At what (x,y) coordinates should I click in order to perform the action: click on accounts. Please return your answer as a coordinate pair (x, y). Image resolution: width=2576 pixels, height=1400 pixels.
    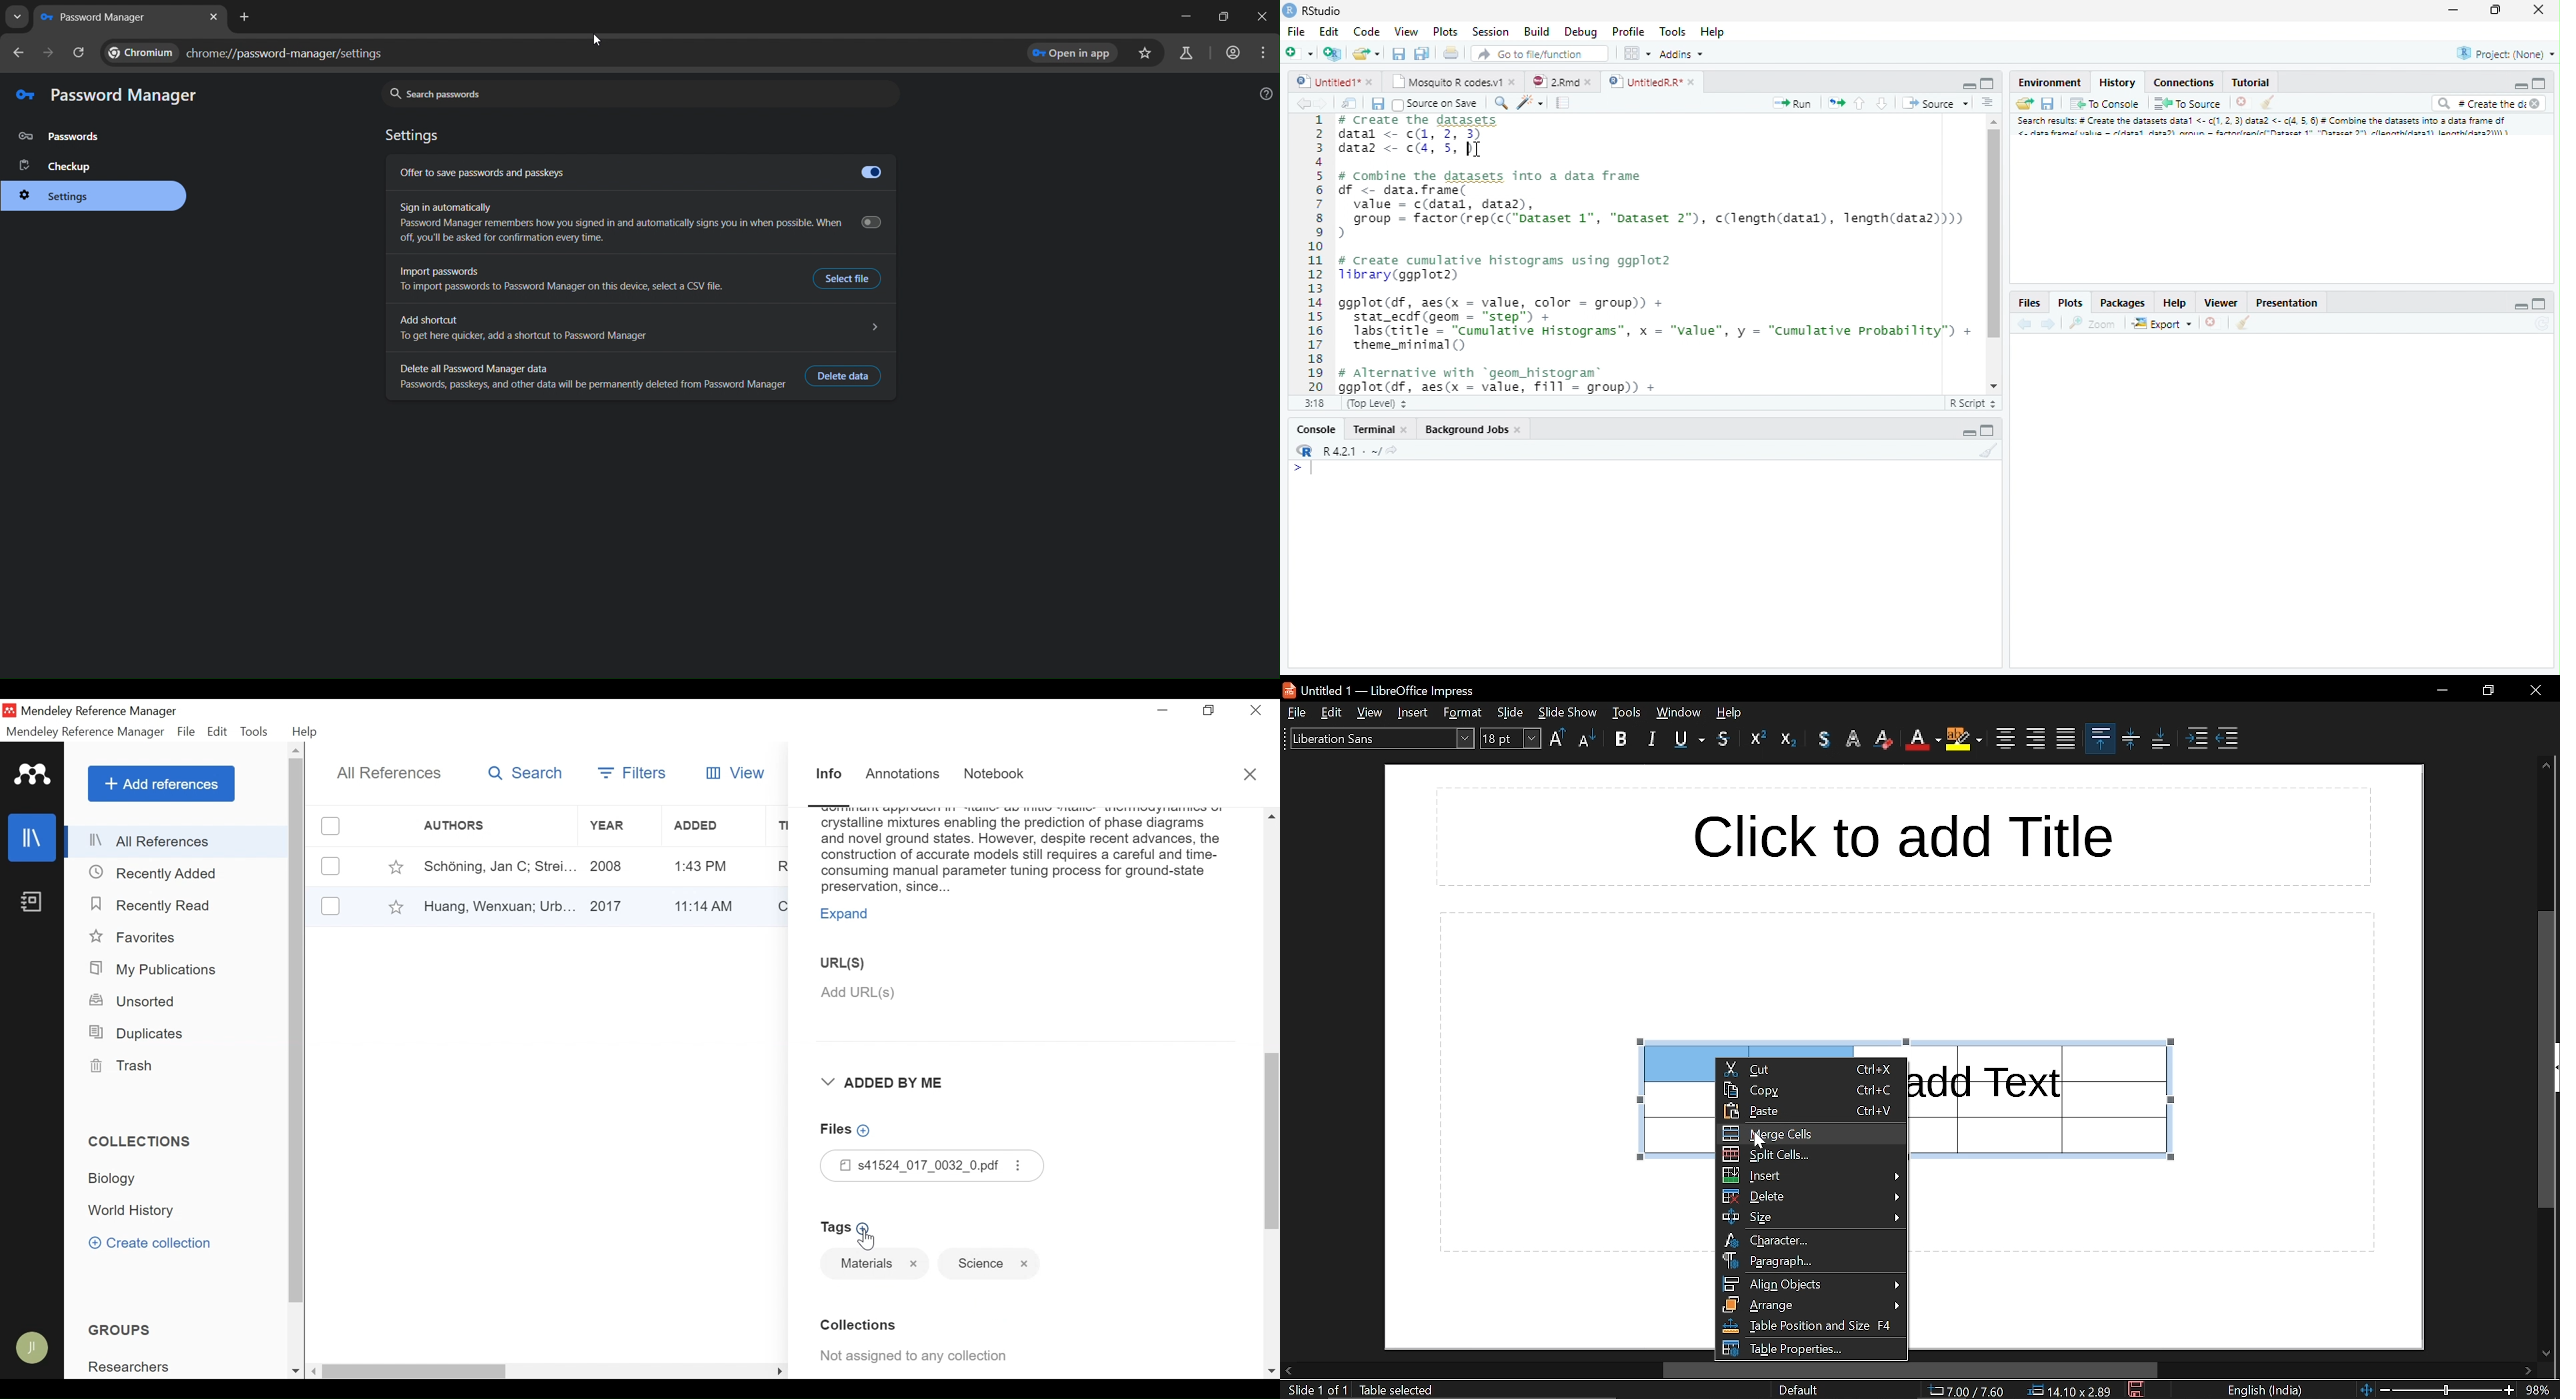
    Looking at the image, I should click on (1234, 53).